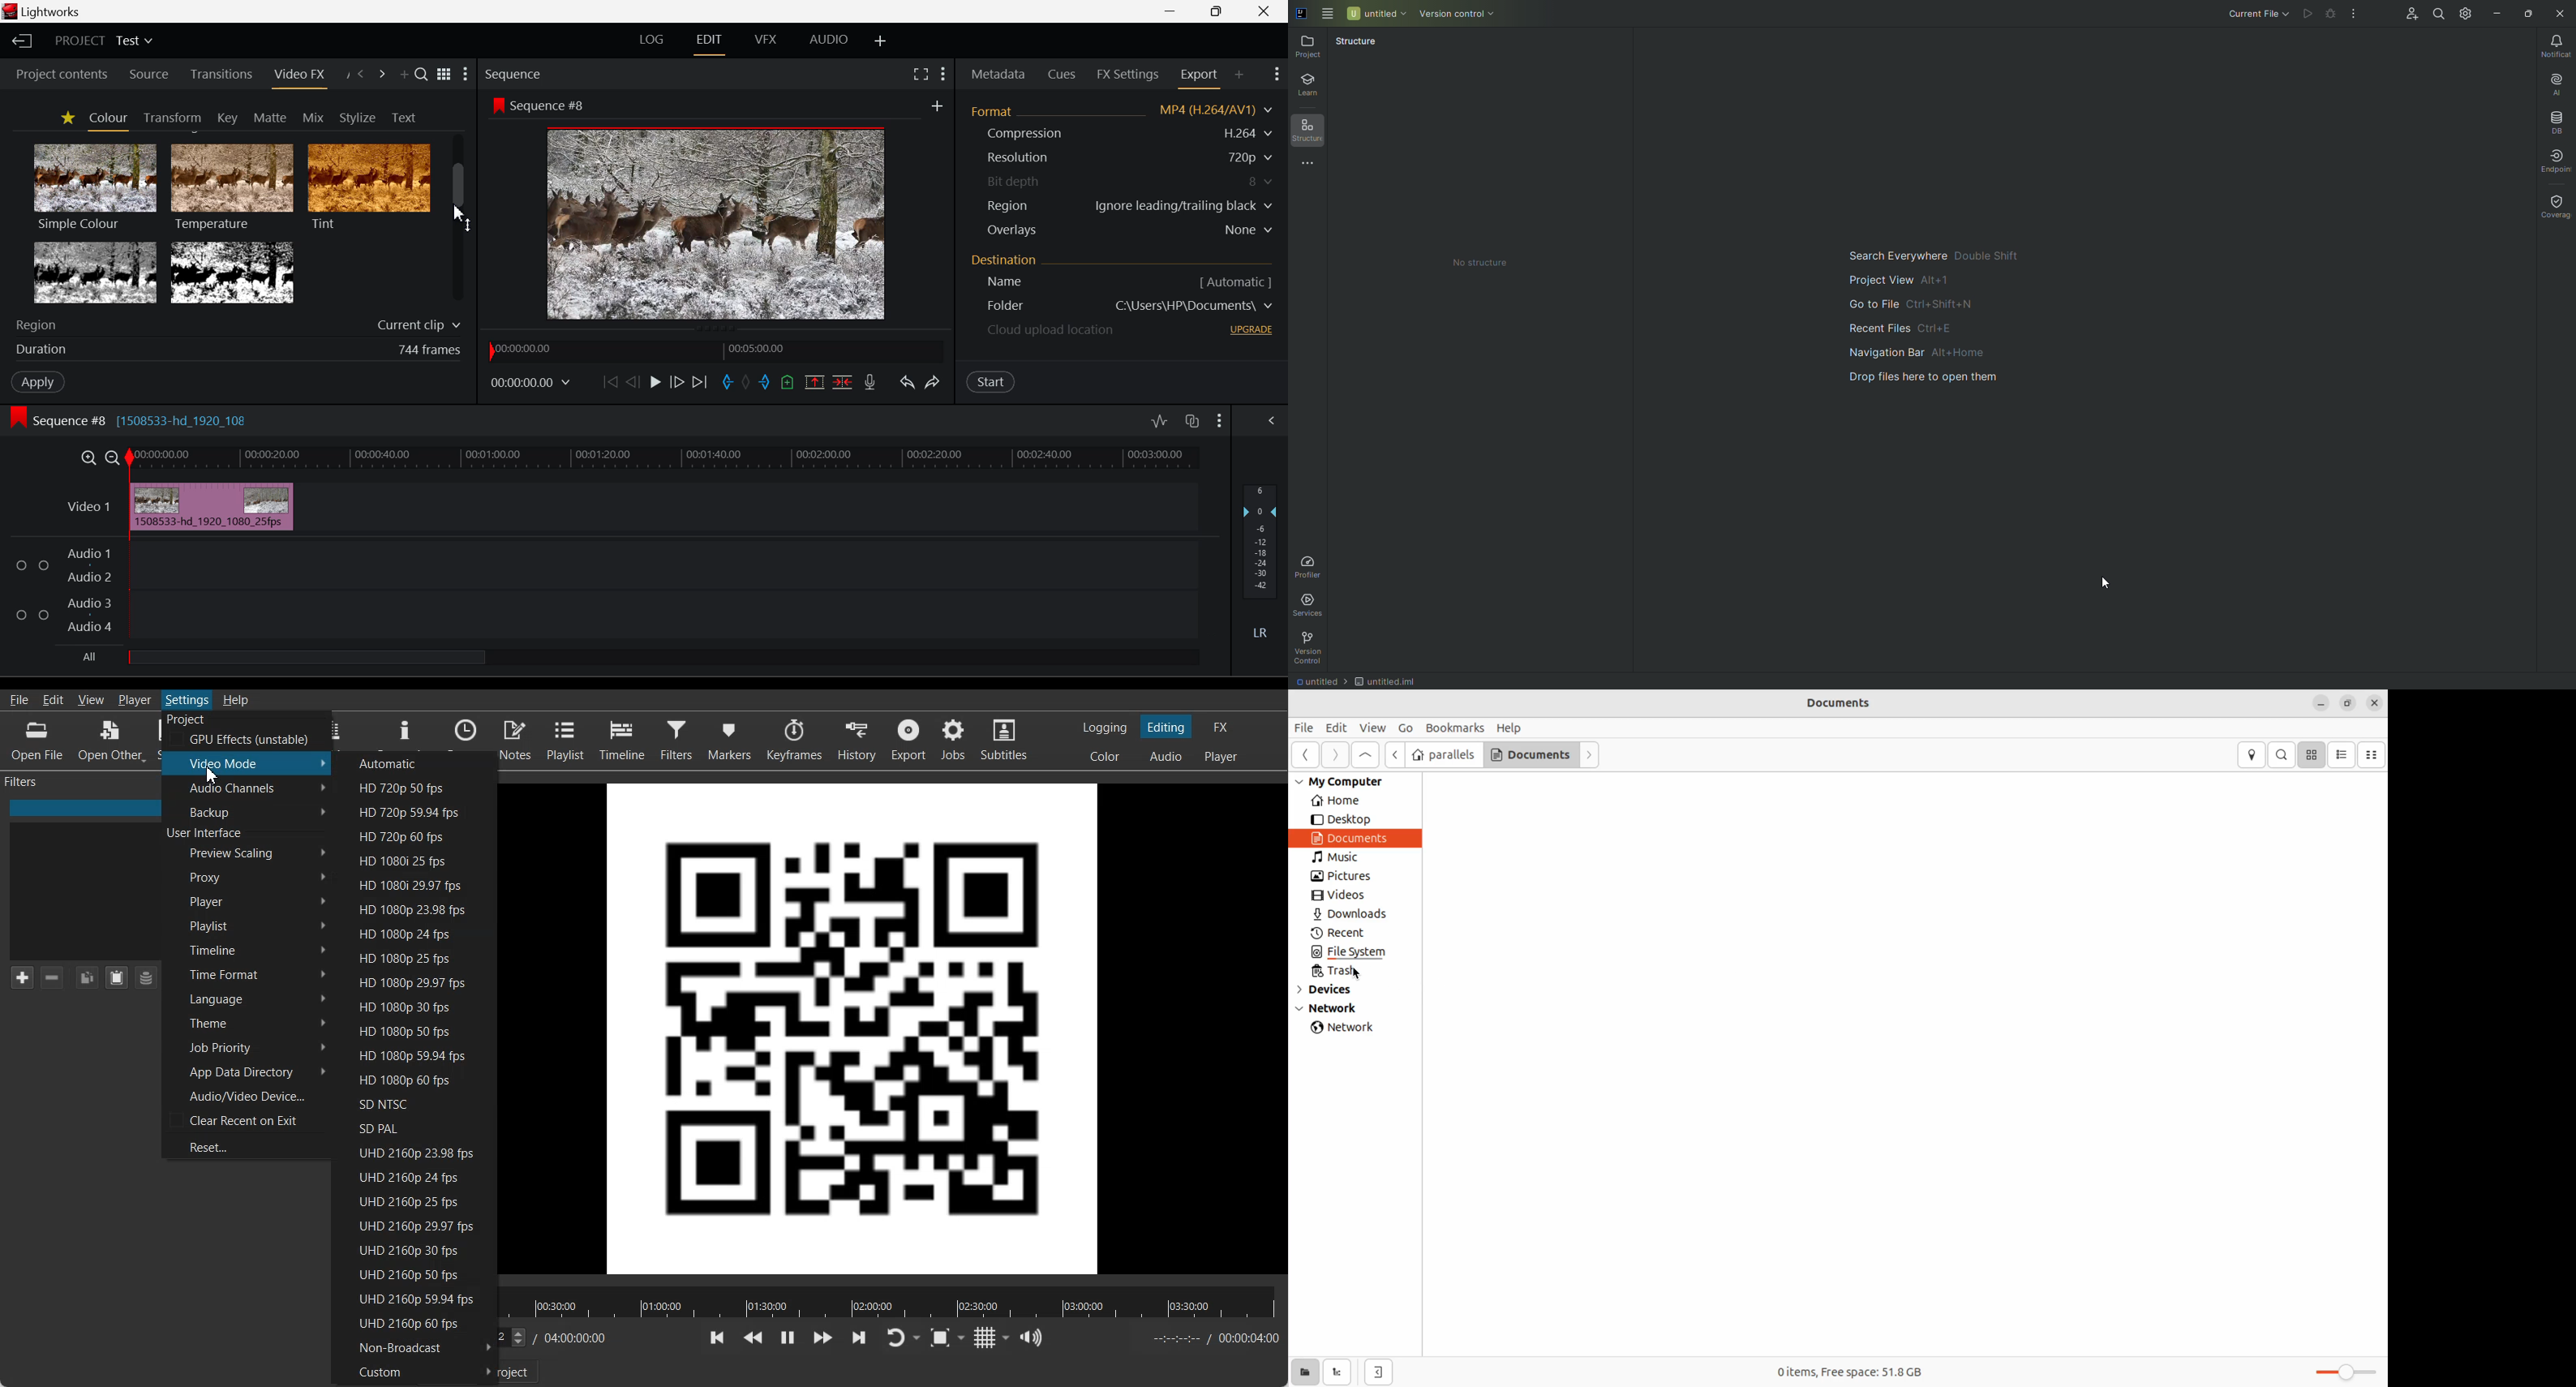 The image size is (2576, 1400). Describe the element at coordinates (247, 762) in the screenshot. I see `Video Mode` at that location.